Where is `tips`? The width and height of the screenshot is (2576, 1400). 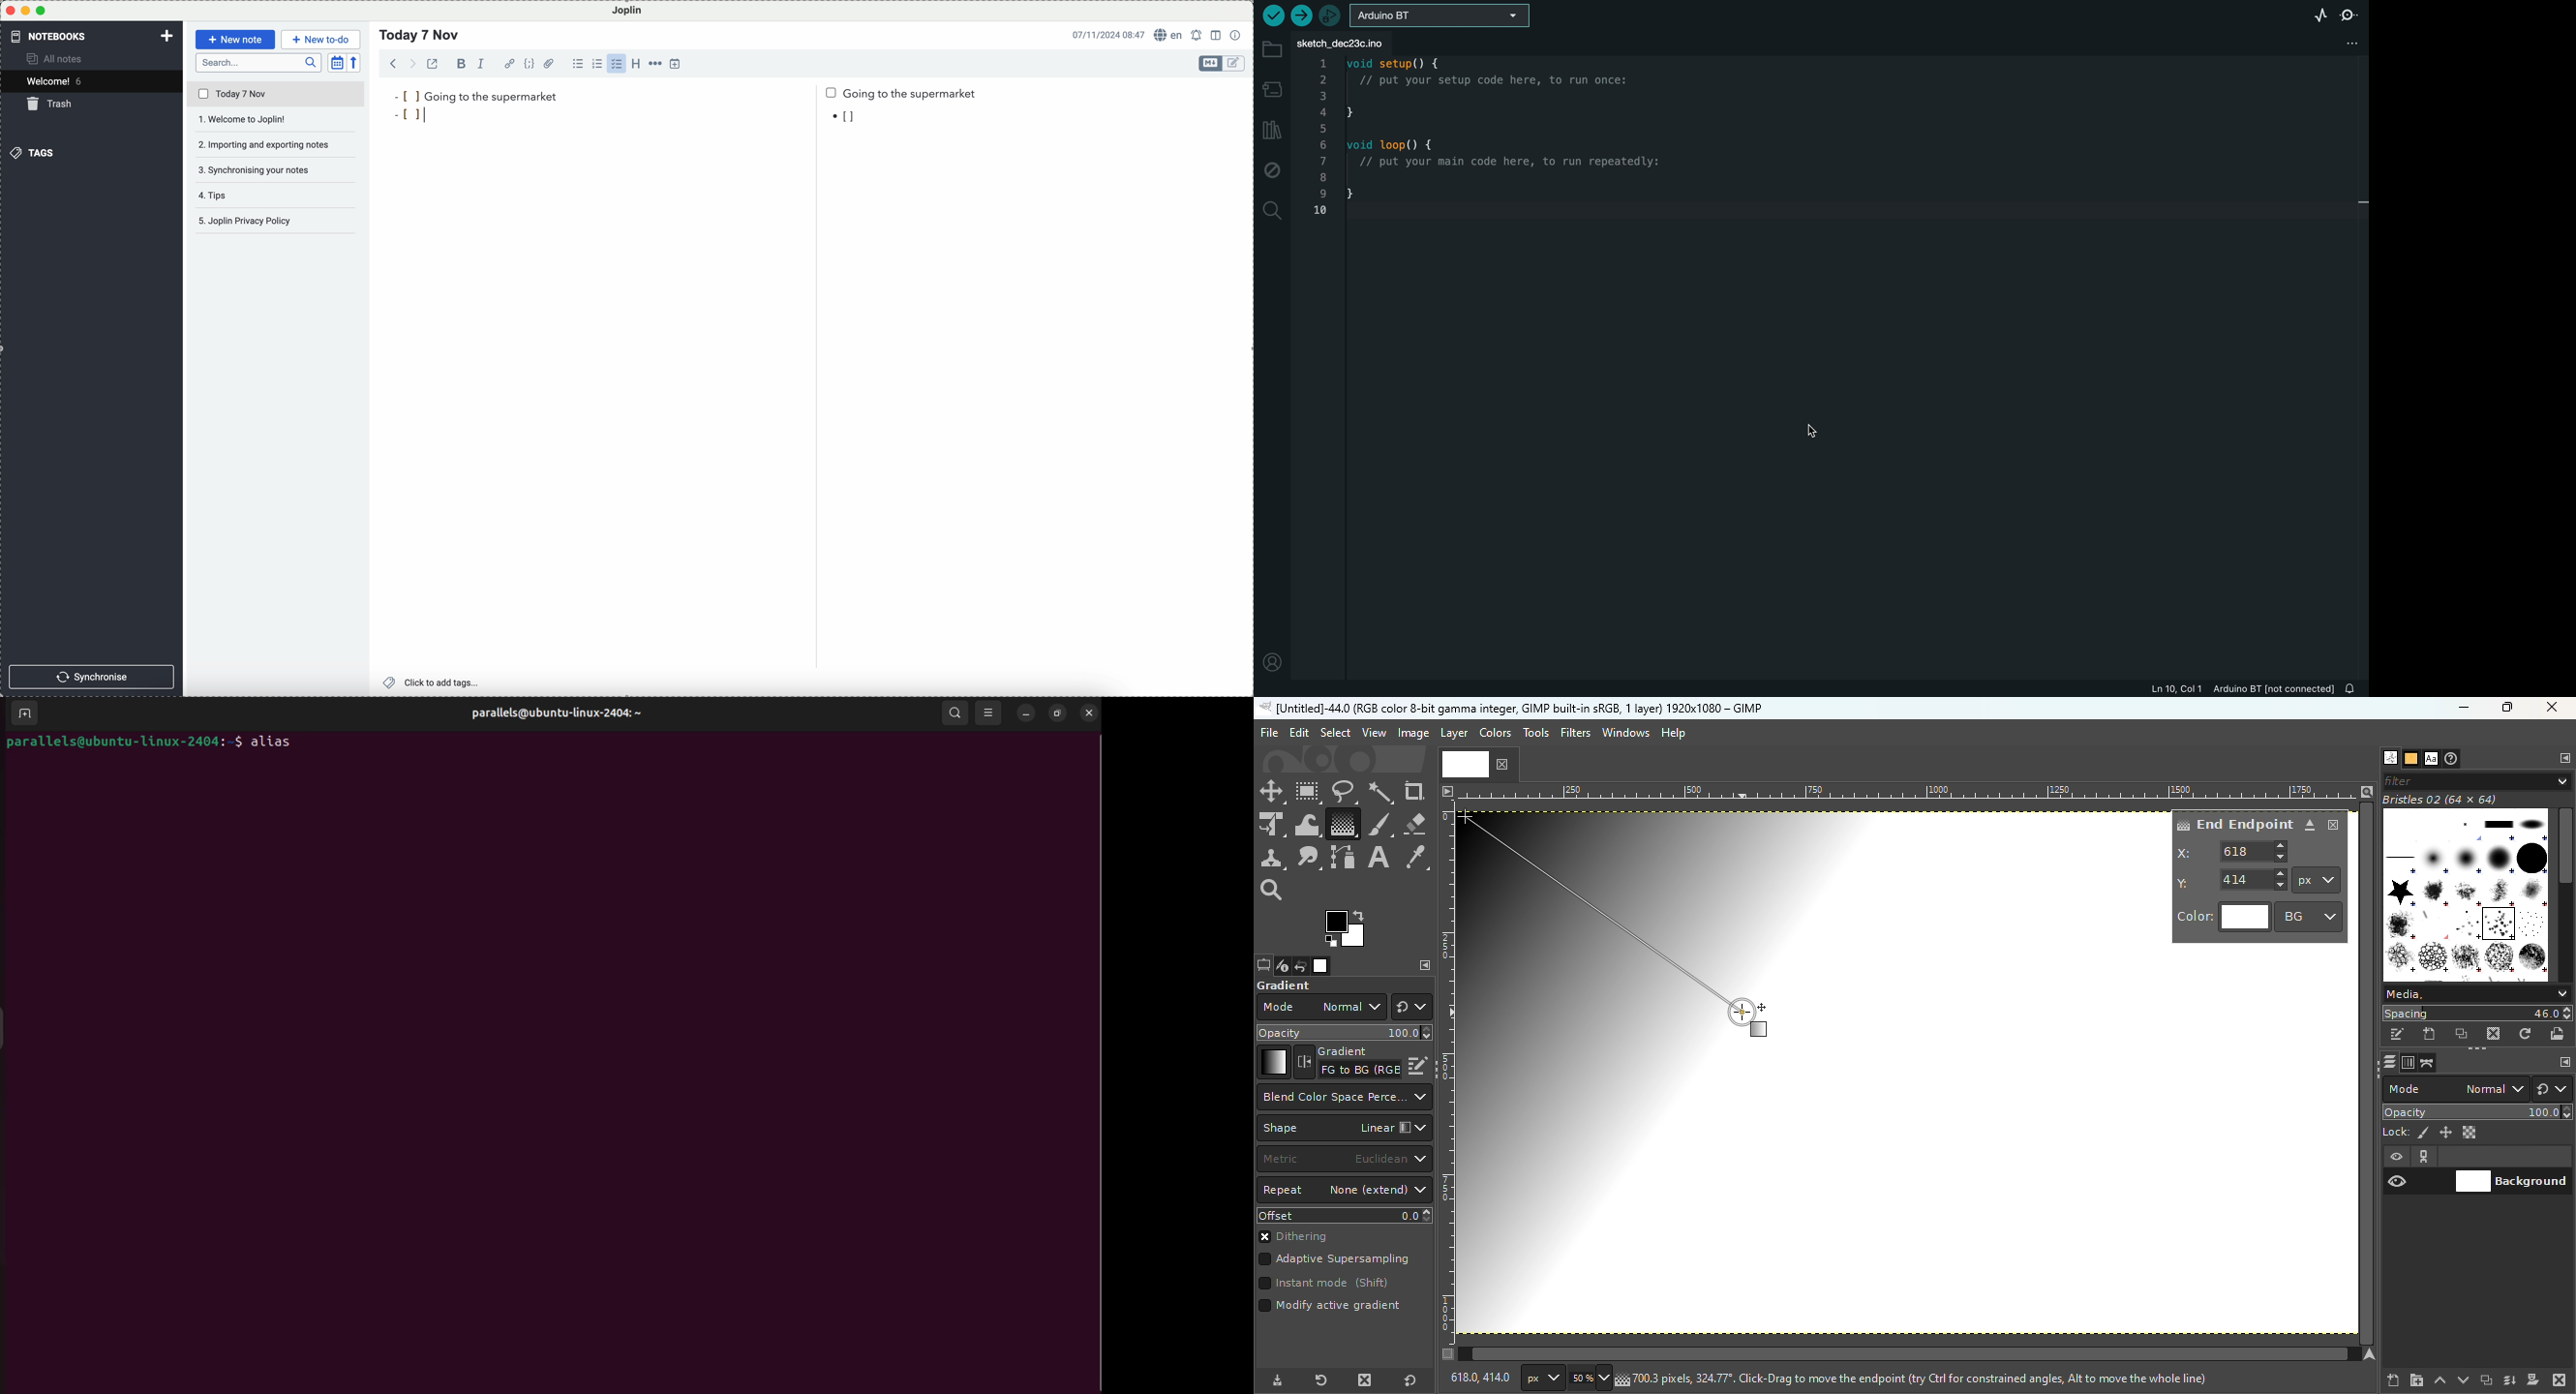 tips is located at coordinates (217, 195).